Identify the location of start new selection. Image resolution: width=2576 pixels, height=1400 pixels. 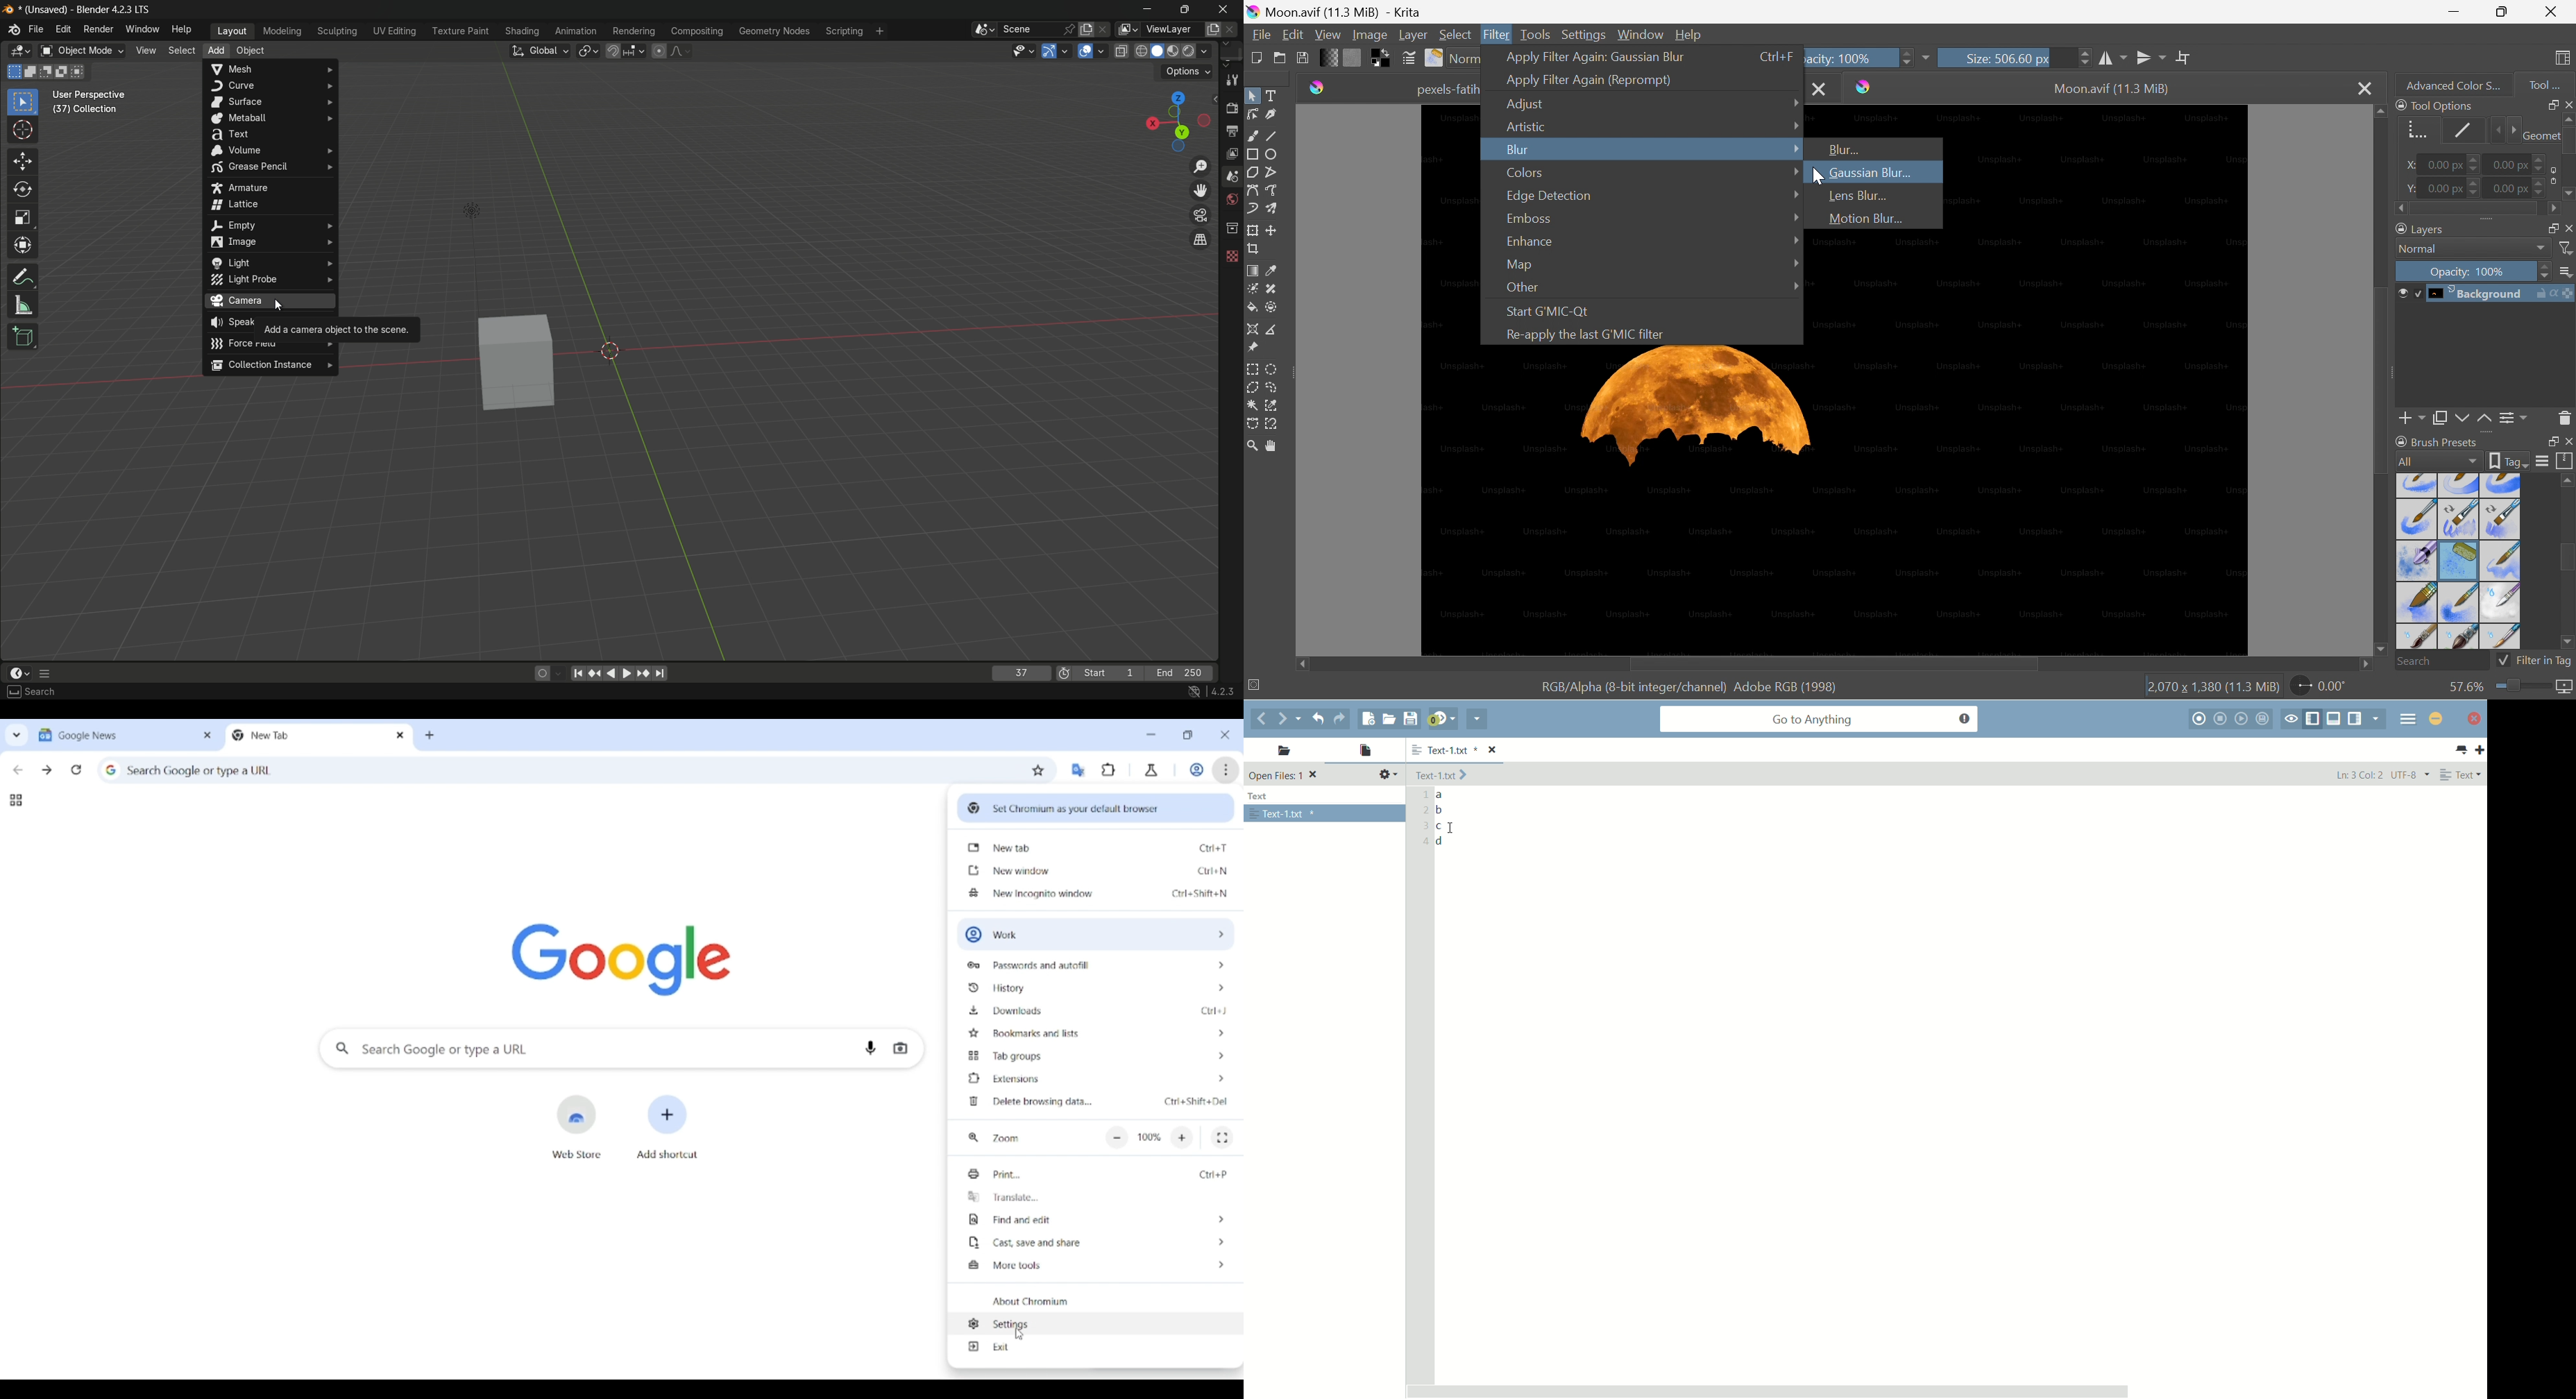
(14, 71).